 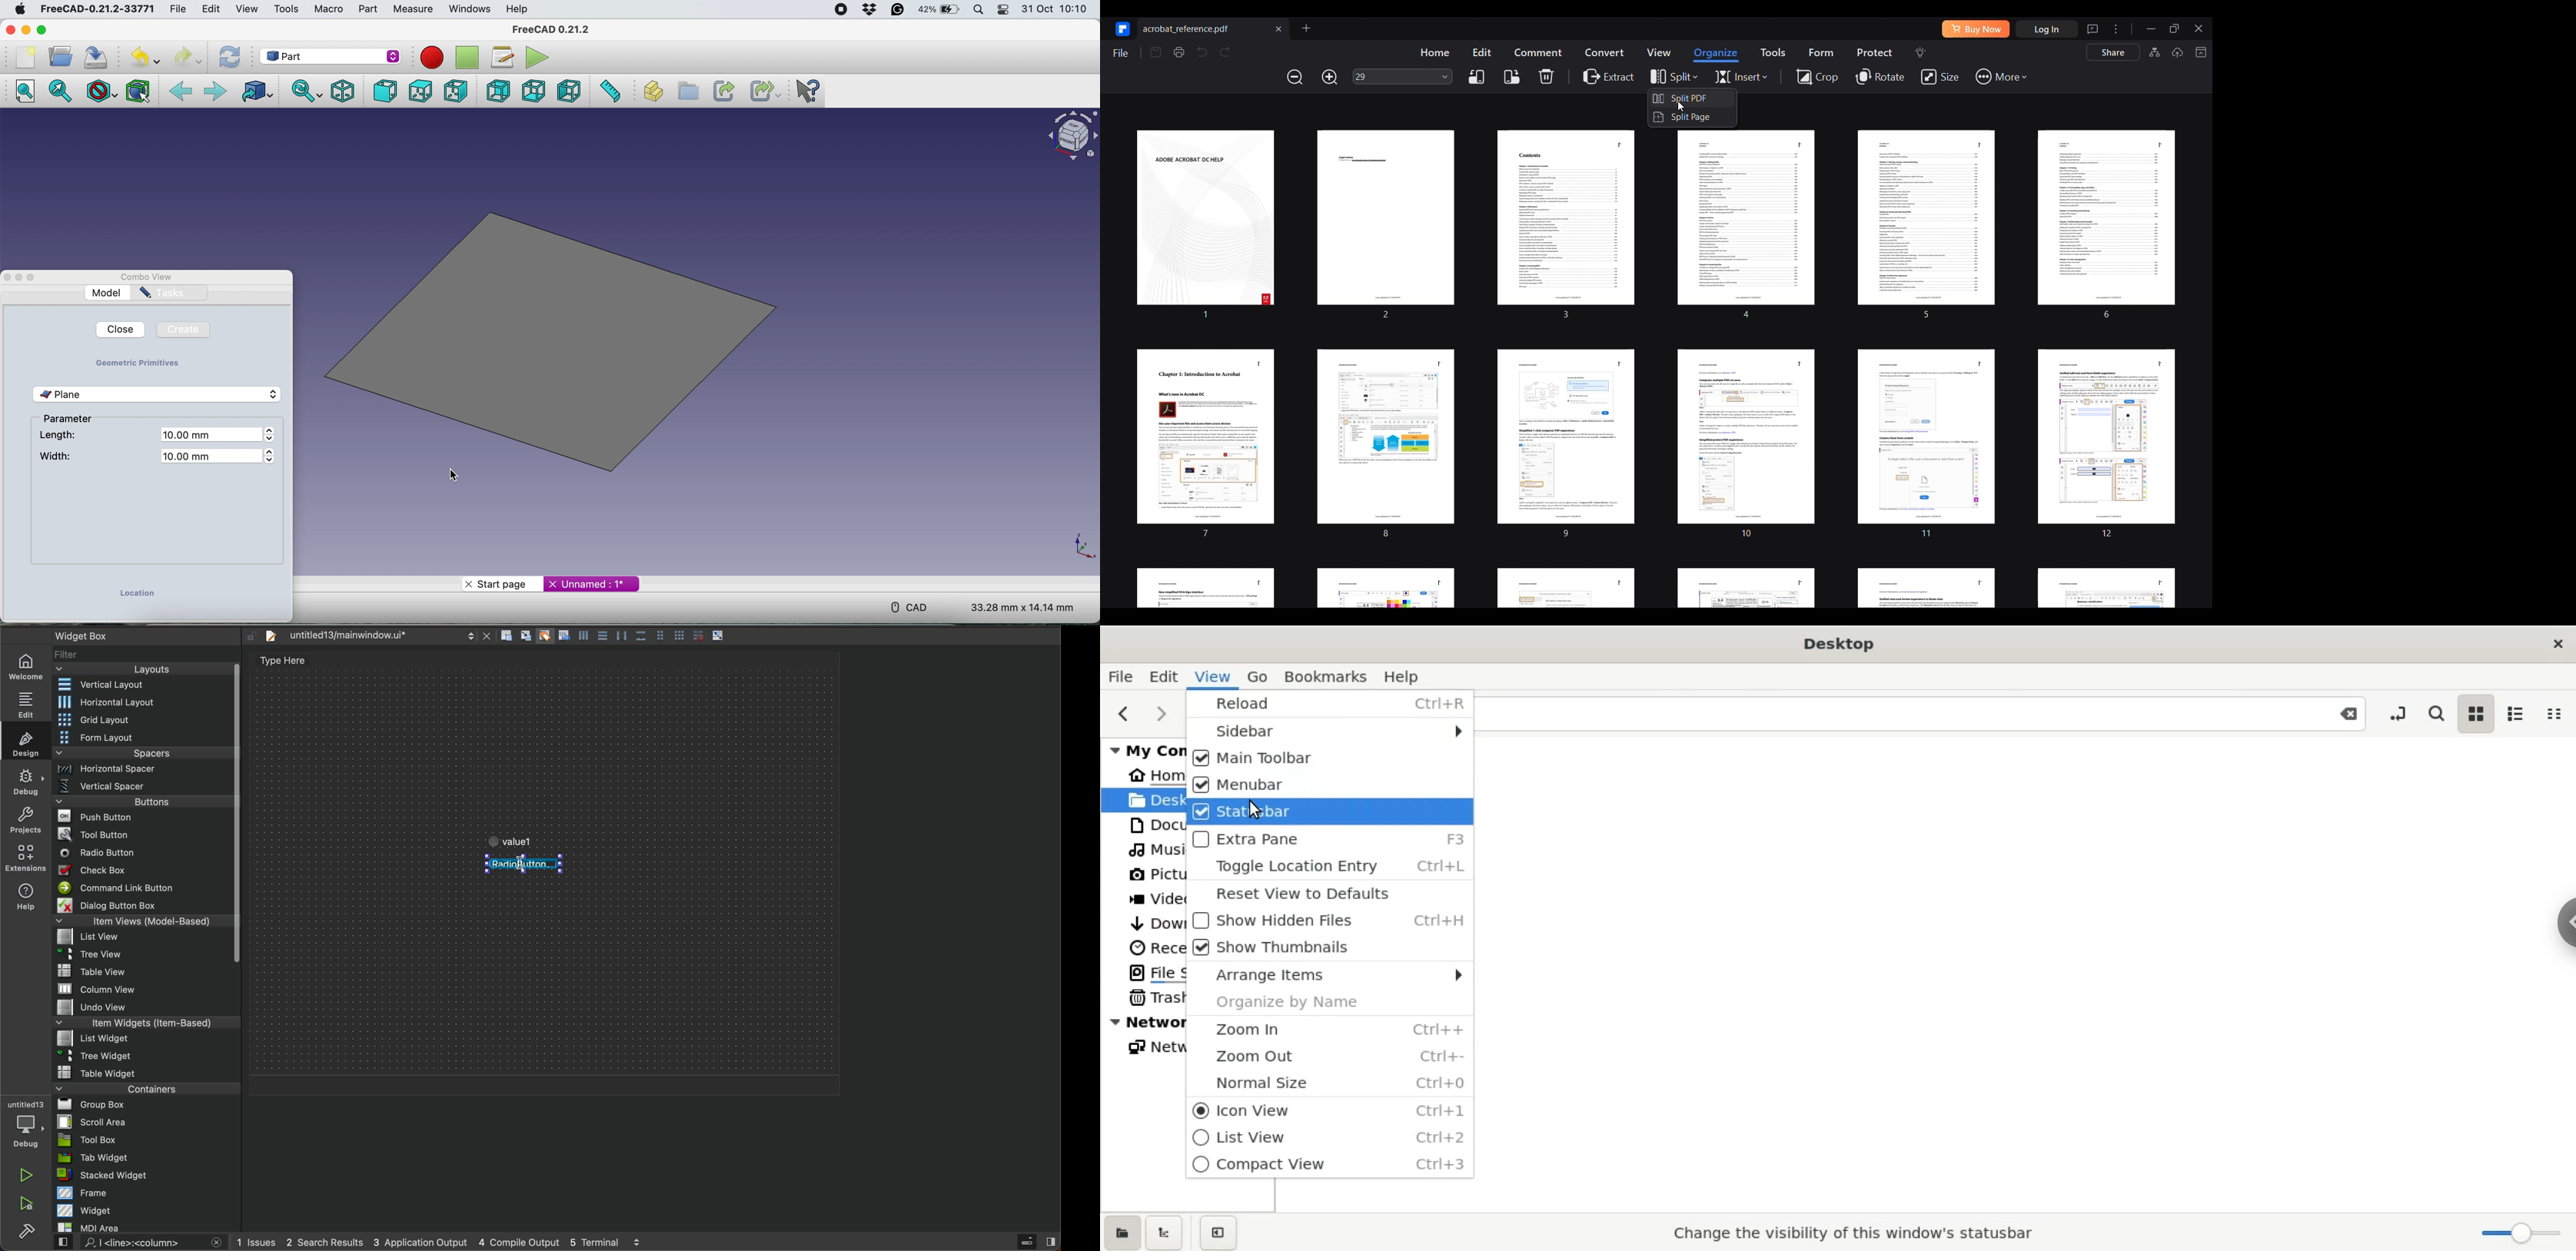 What do you see at coordinates (100, 91) in the screenshot?
I see `Draw style` at bounding box center [100, 91].